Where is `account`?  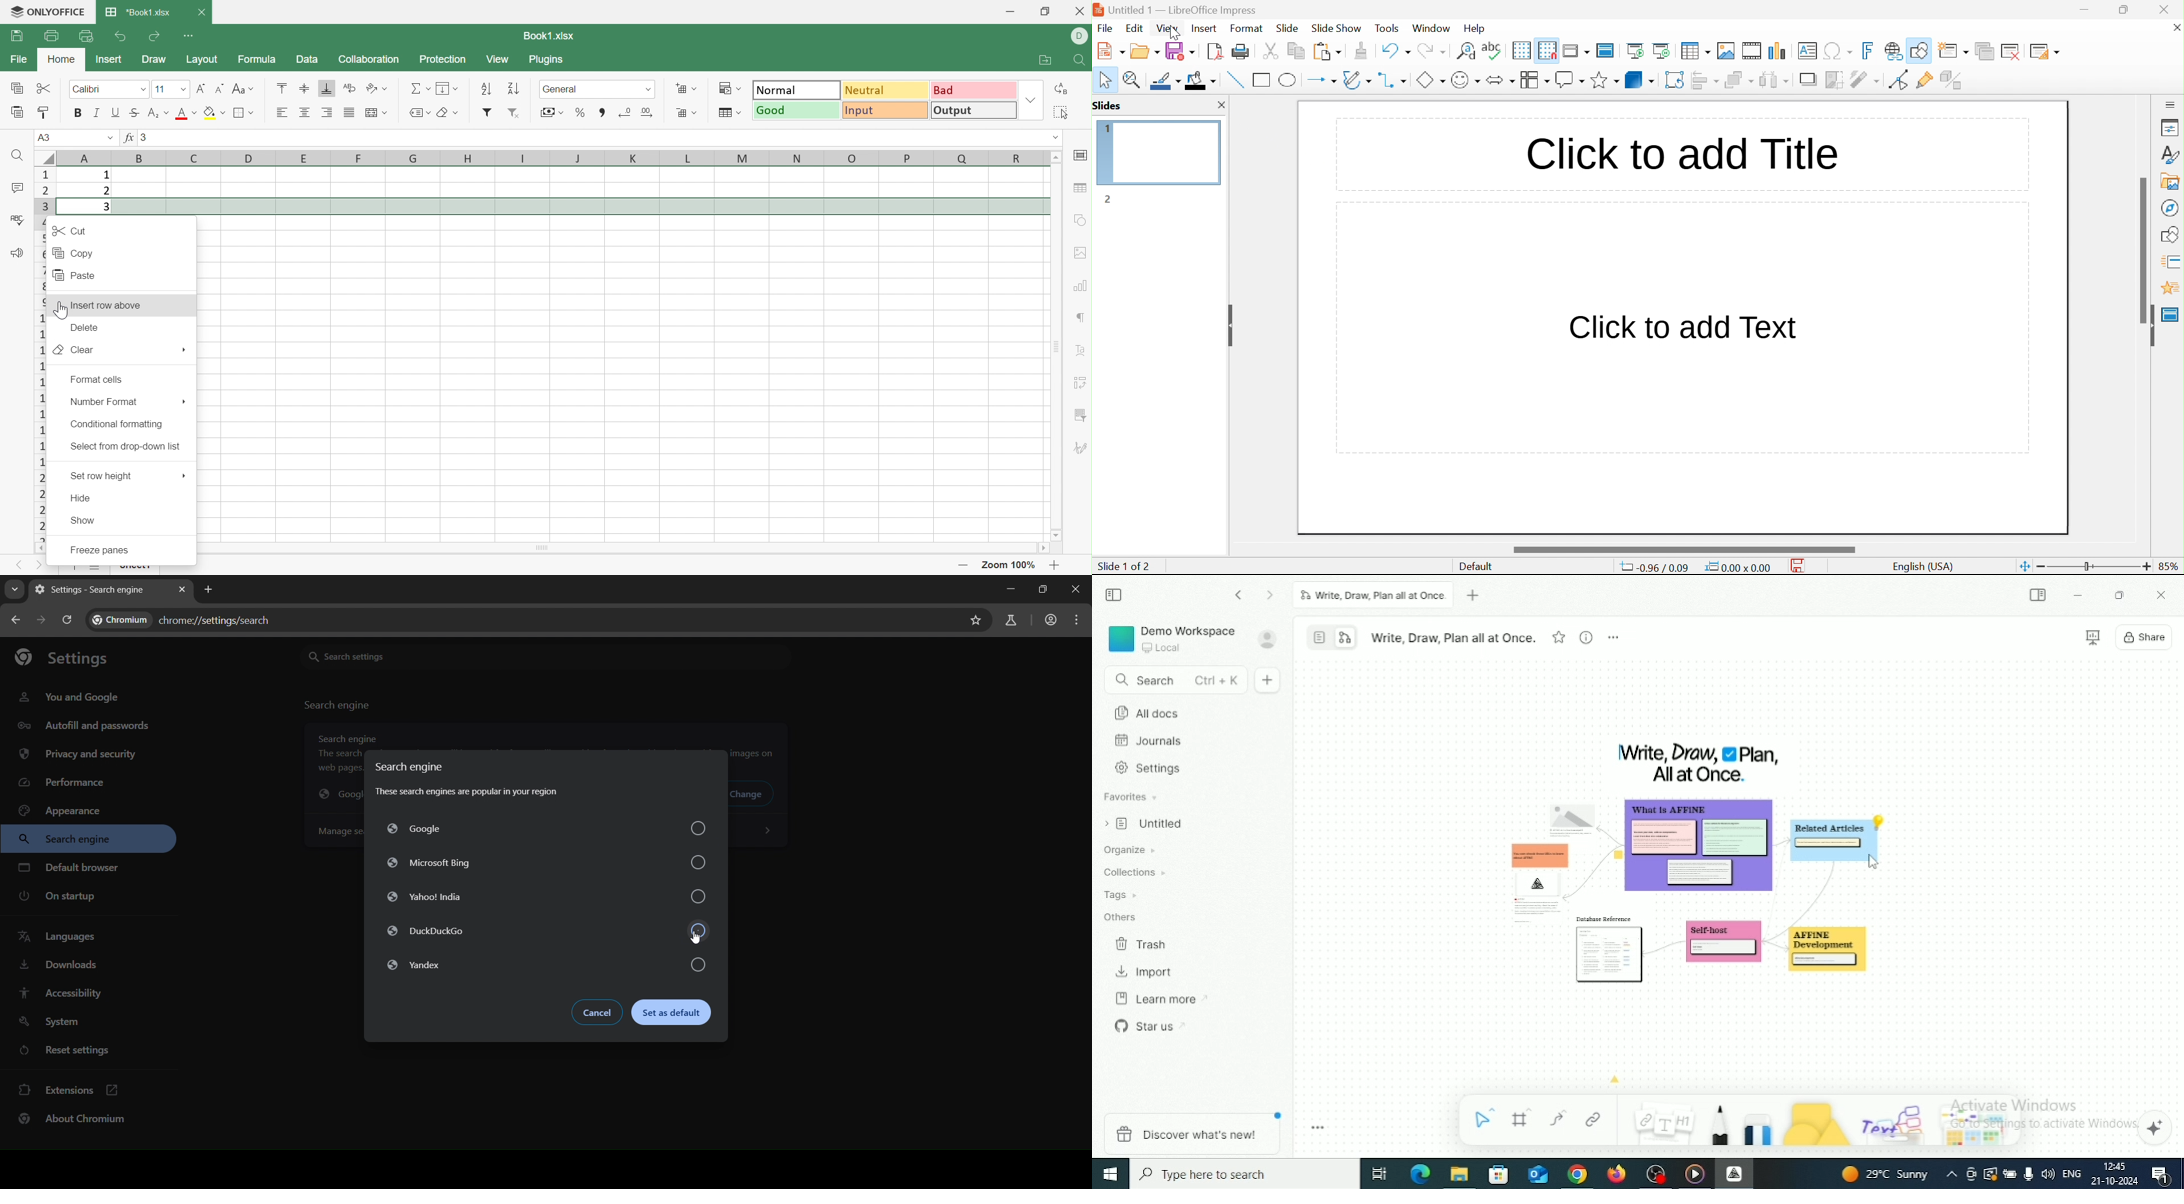 account is located at coordinates (1051, 622).